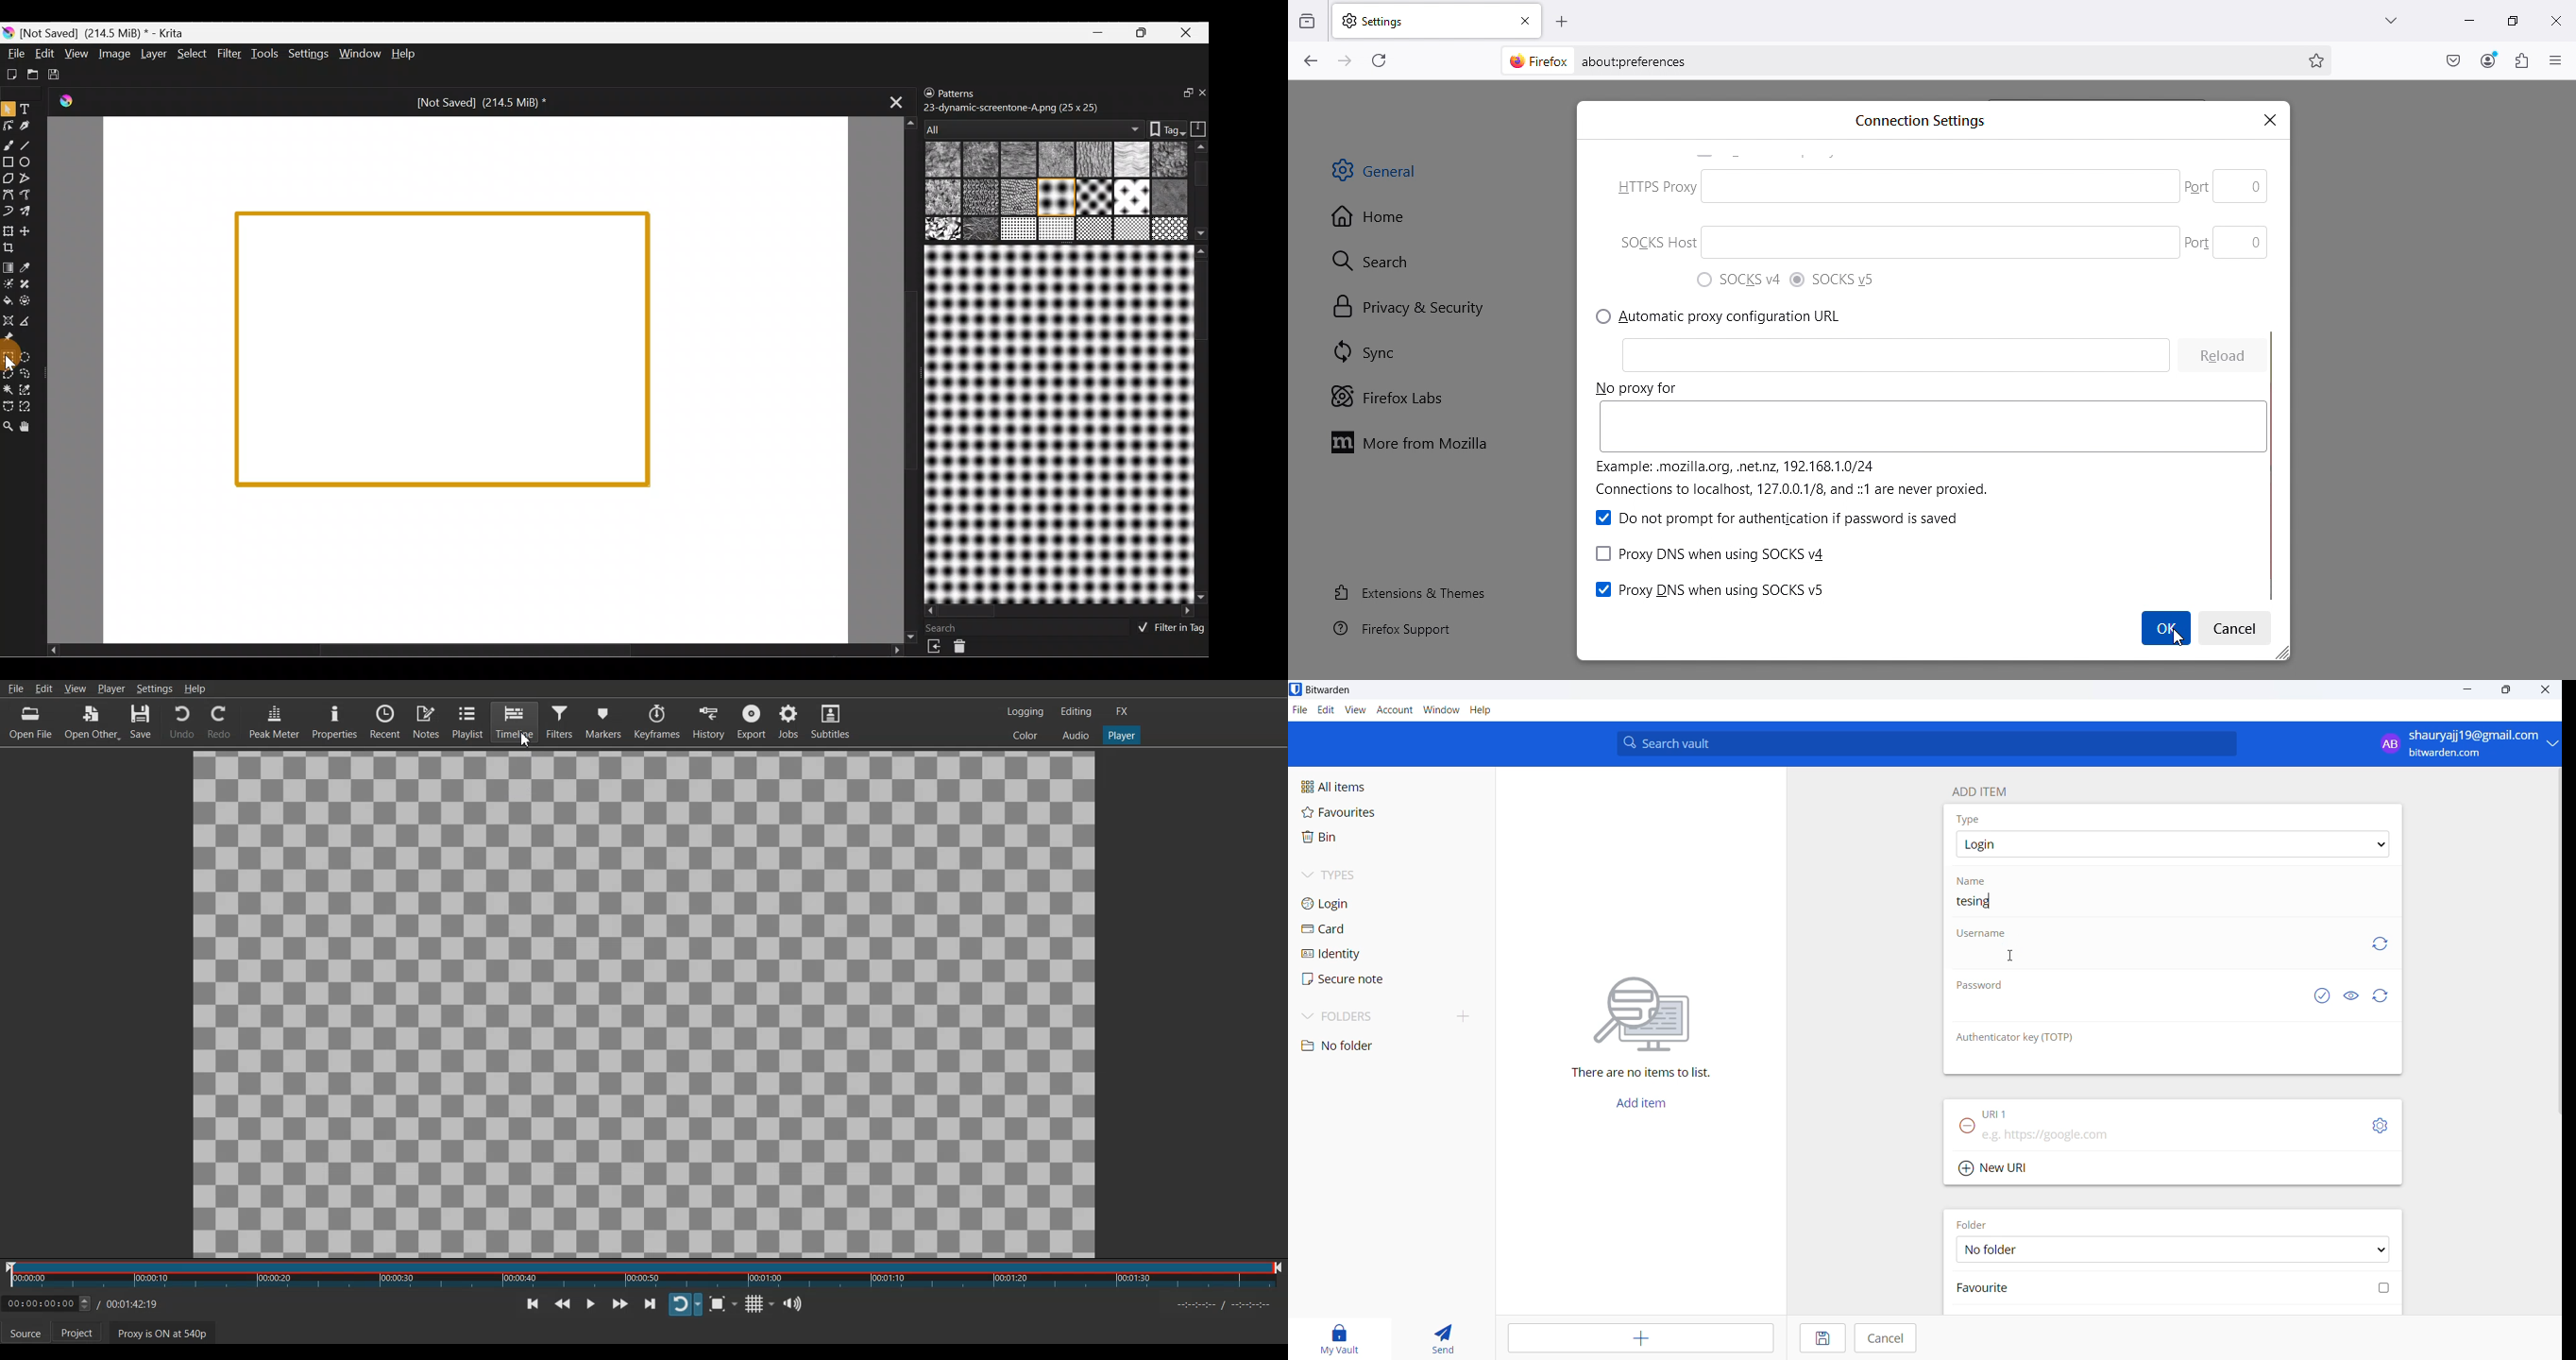  What do you see at coordinates (1201, 191) in the screenshot?
I see `Scroll bar` at bounding box center [1201, 191].